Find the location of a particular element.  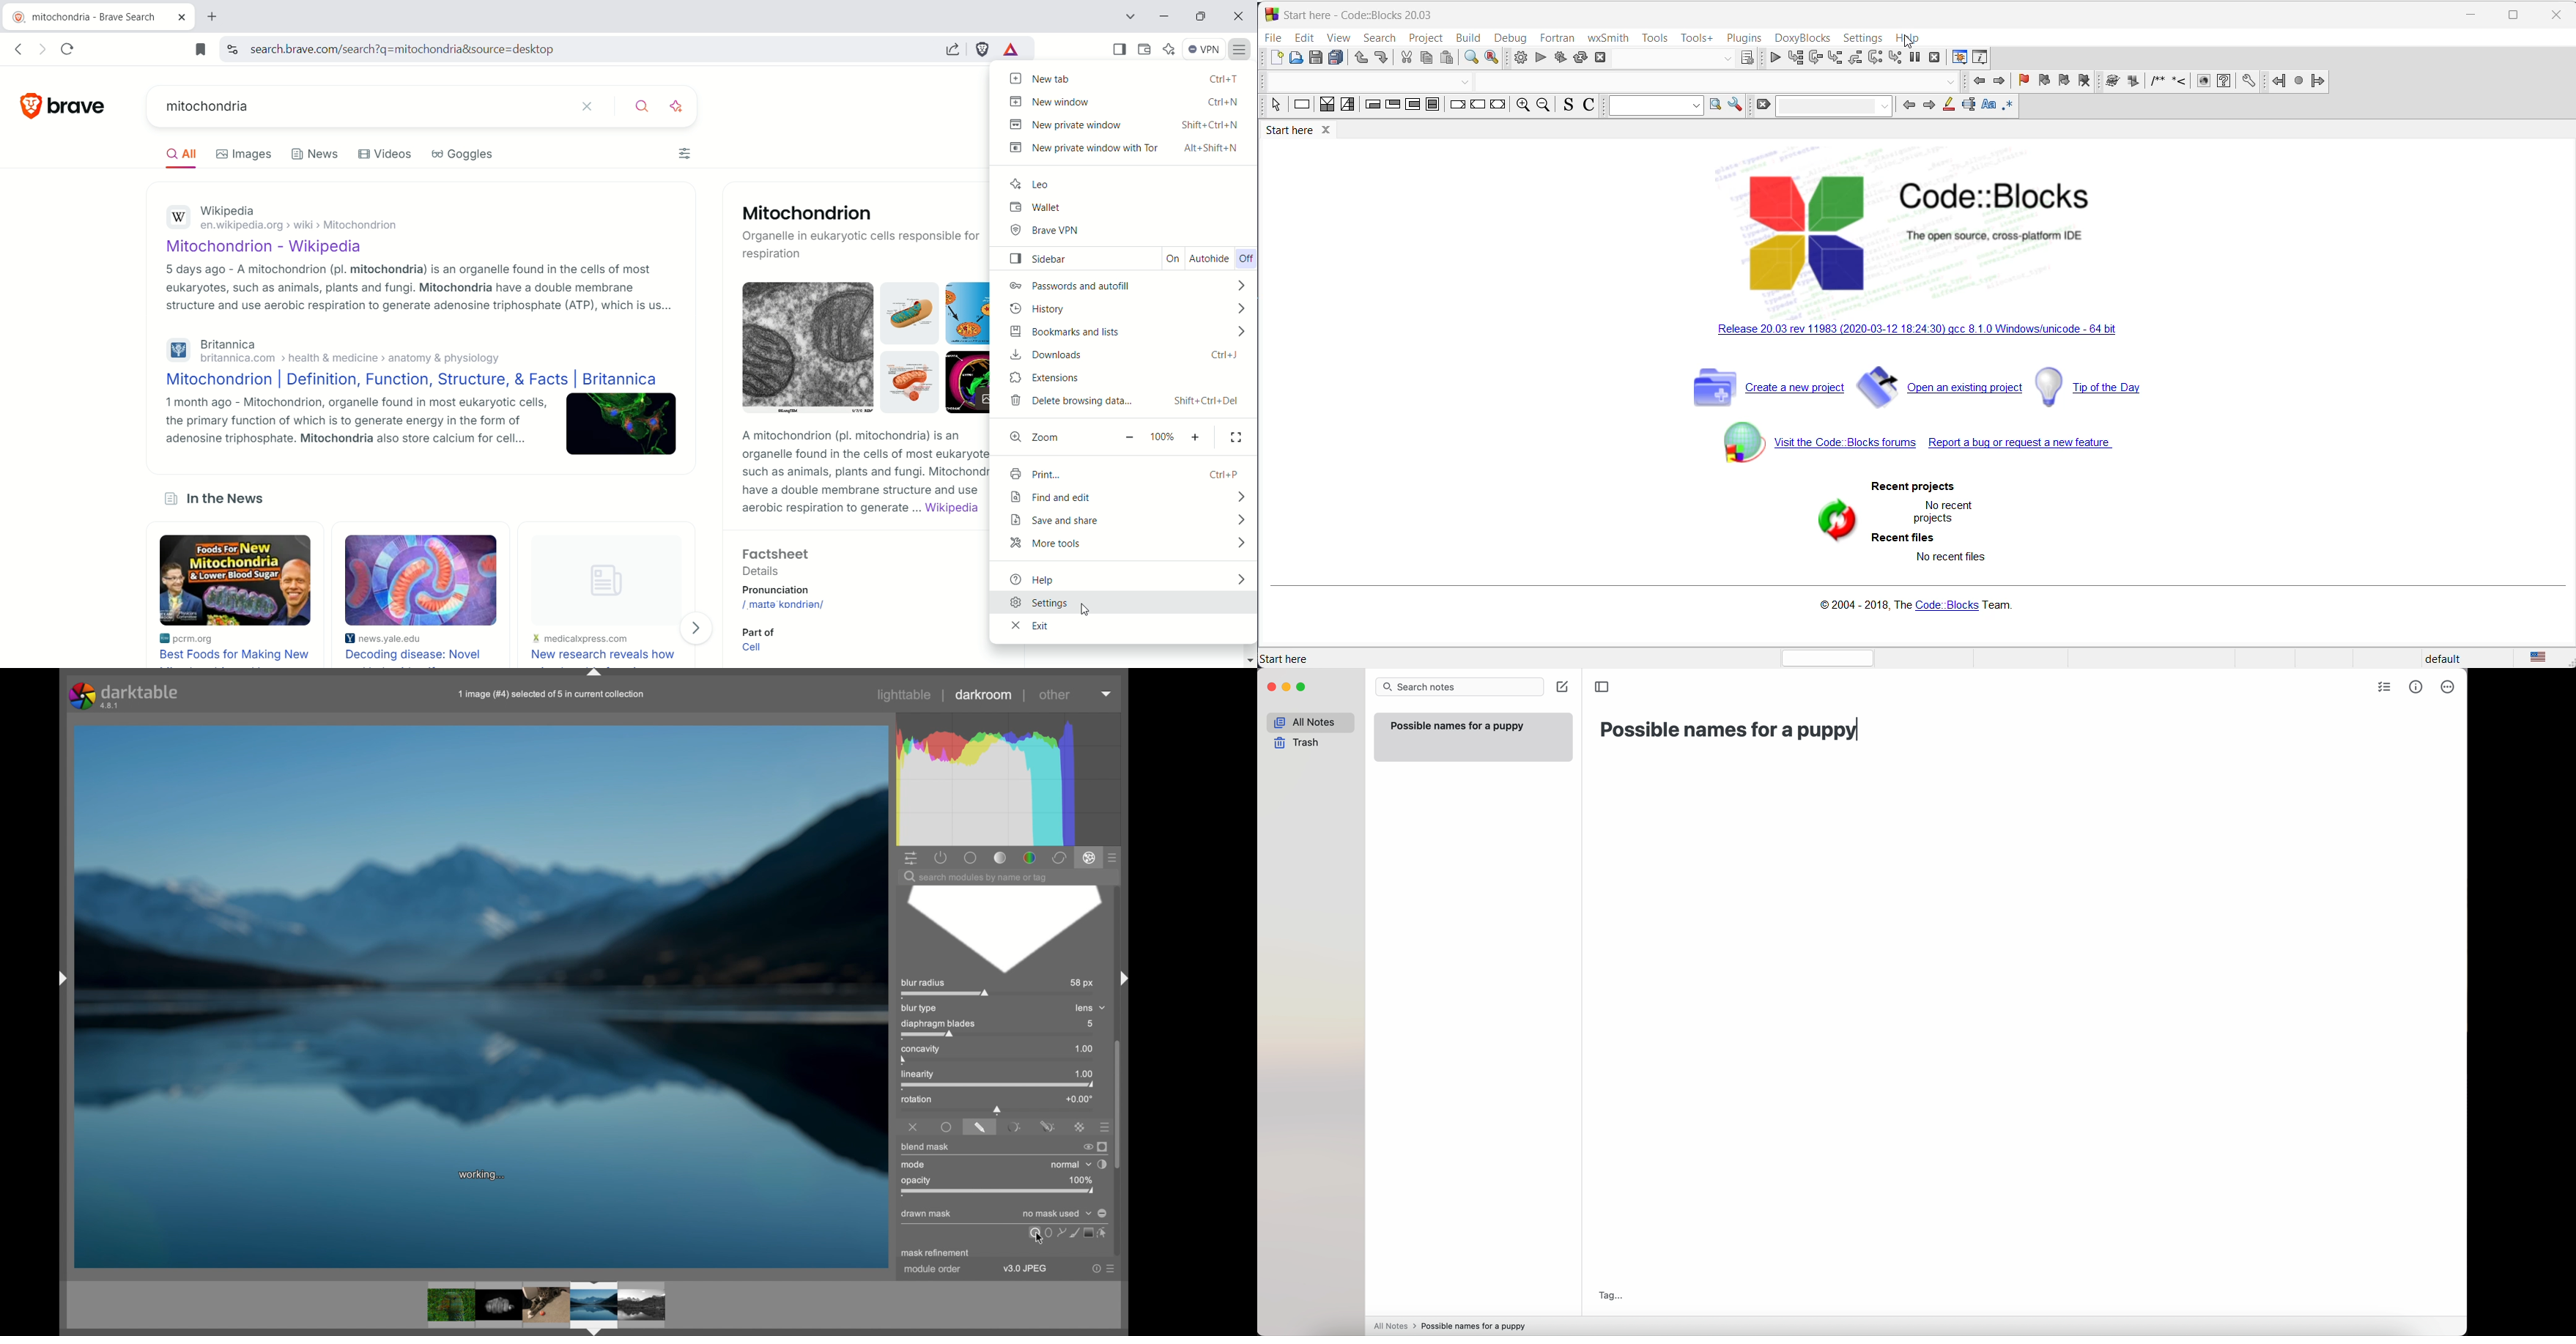

step out is located at coordinates (1854, 59).